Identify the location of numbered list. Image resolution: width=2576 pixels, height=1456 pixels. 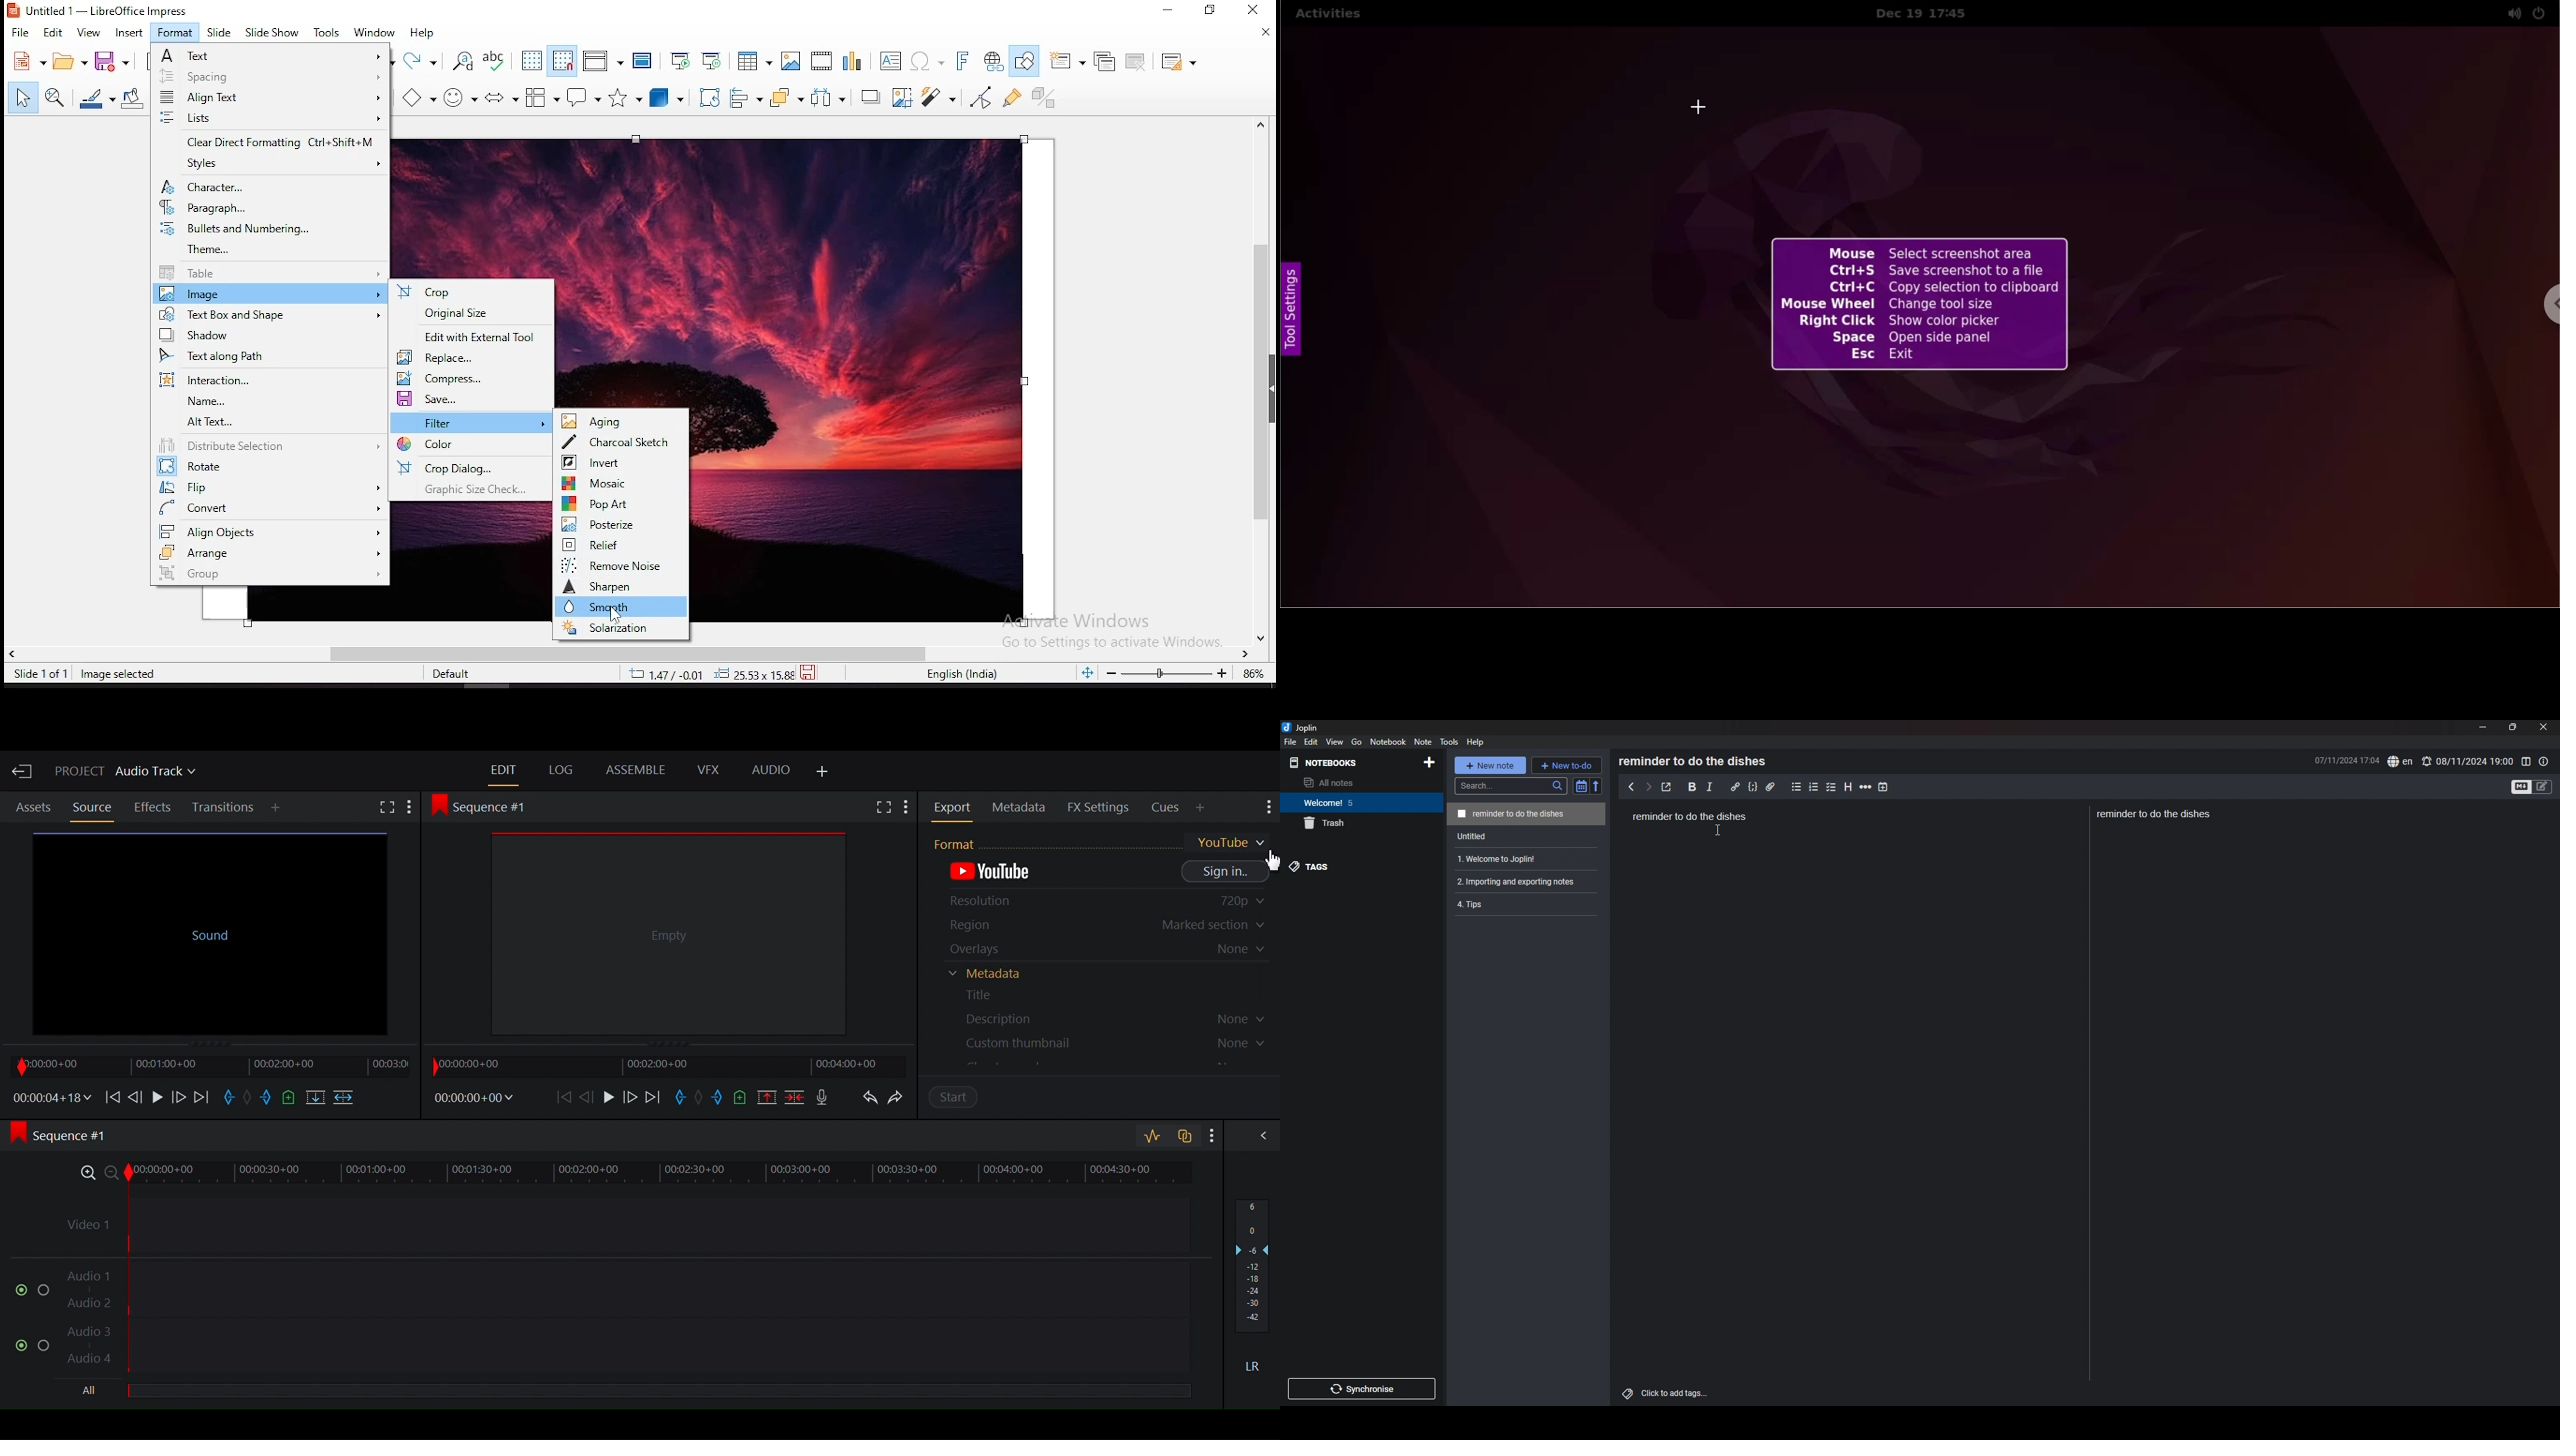
(1814, 788).